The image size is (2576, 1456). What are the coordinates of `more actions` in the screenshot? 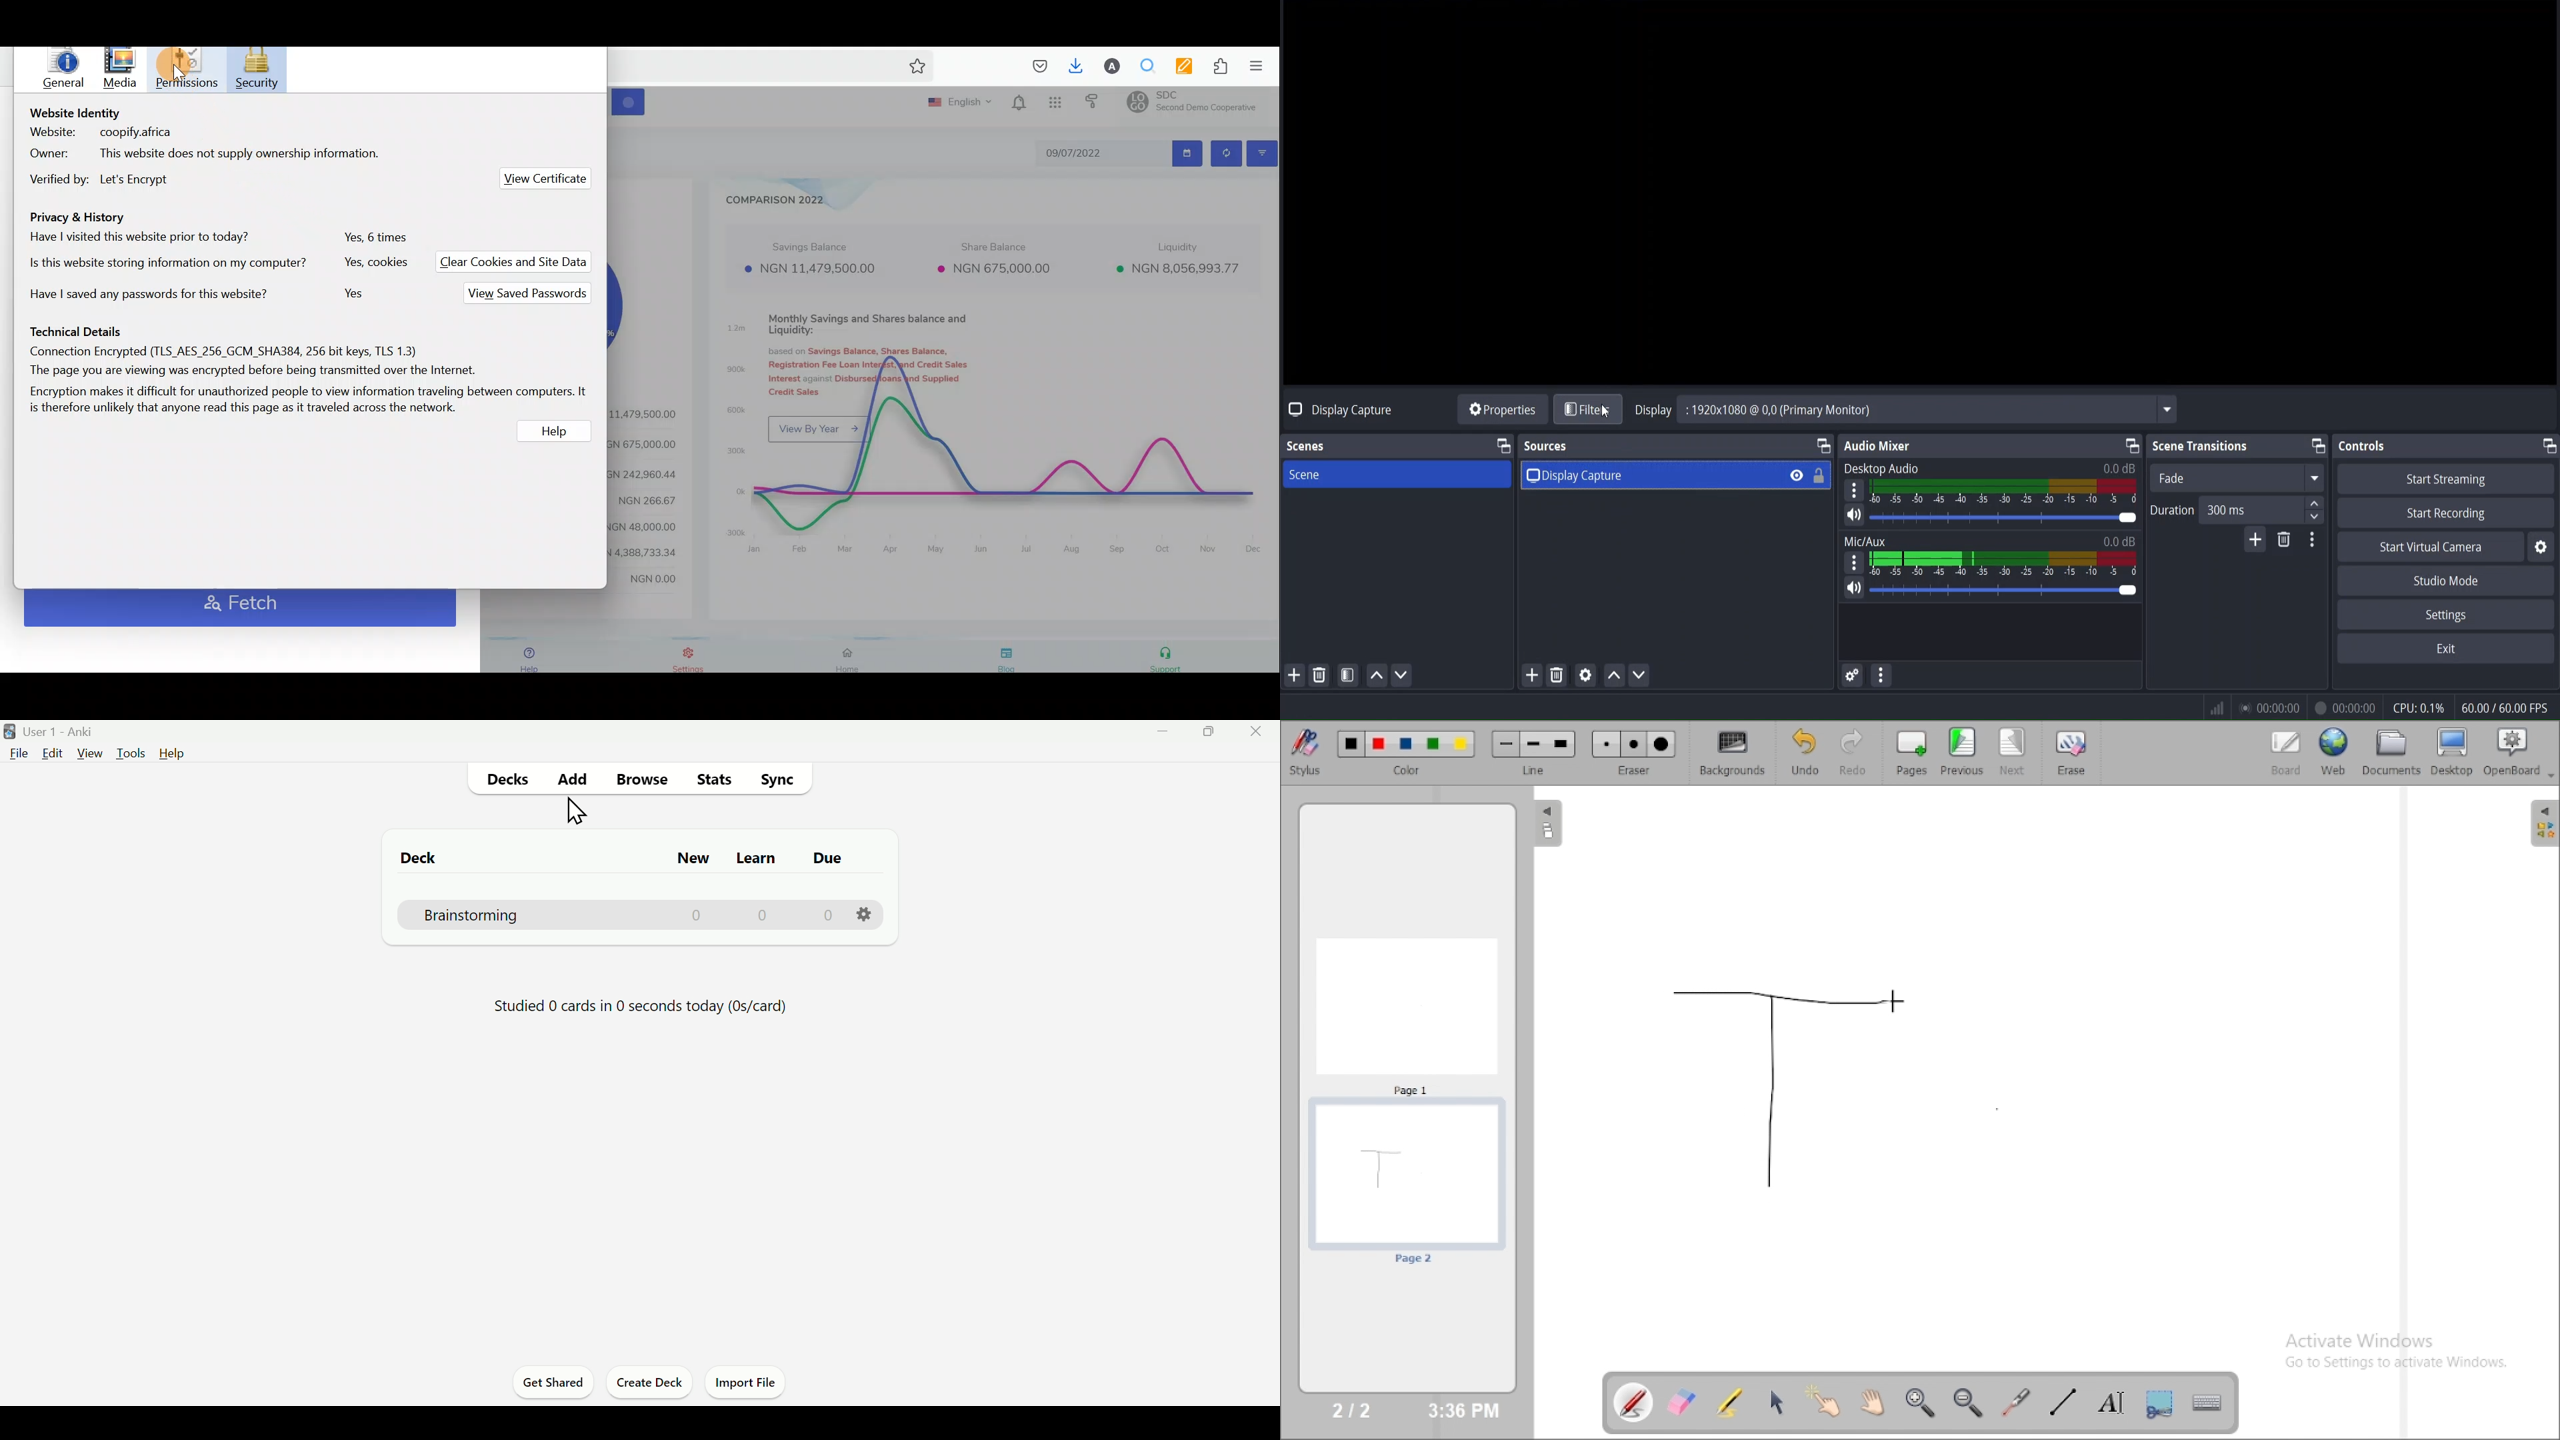 It's located at (1883, 676).